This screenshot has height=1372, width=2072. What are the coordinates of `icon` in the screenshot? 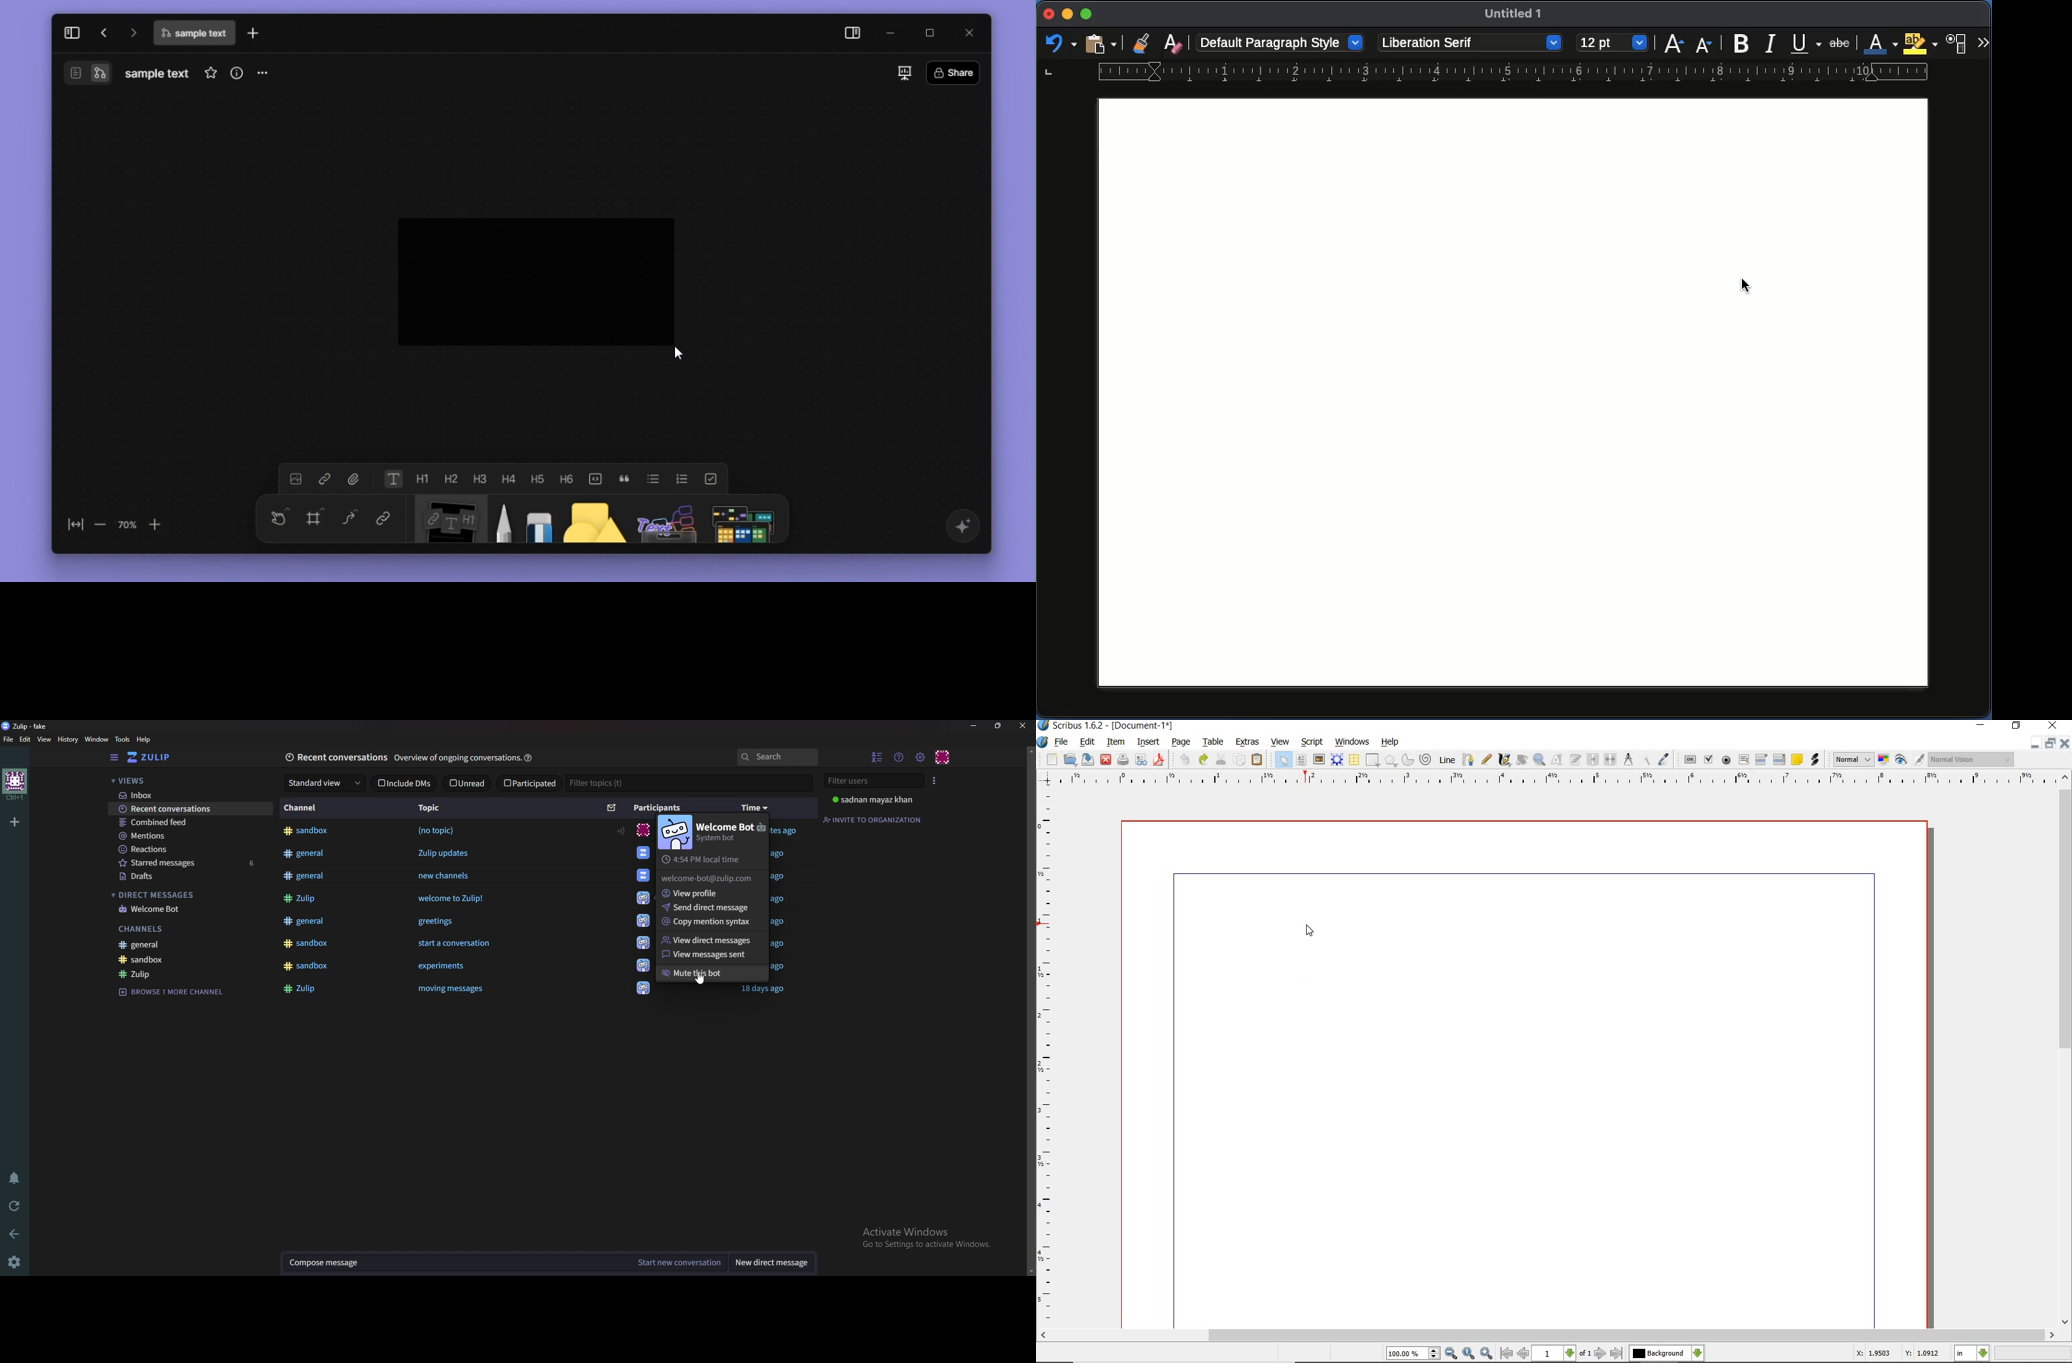 It's located at (645, 968).